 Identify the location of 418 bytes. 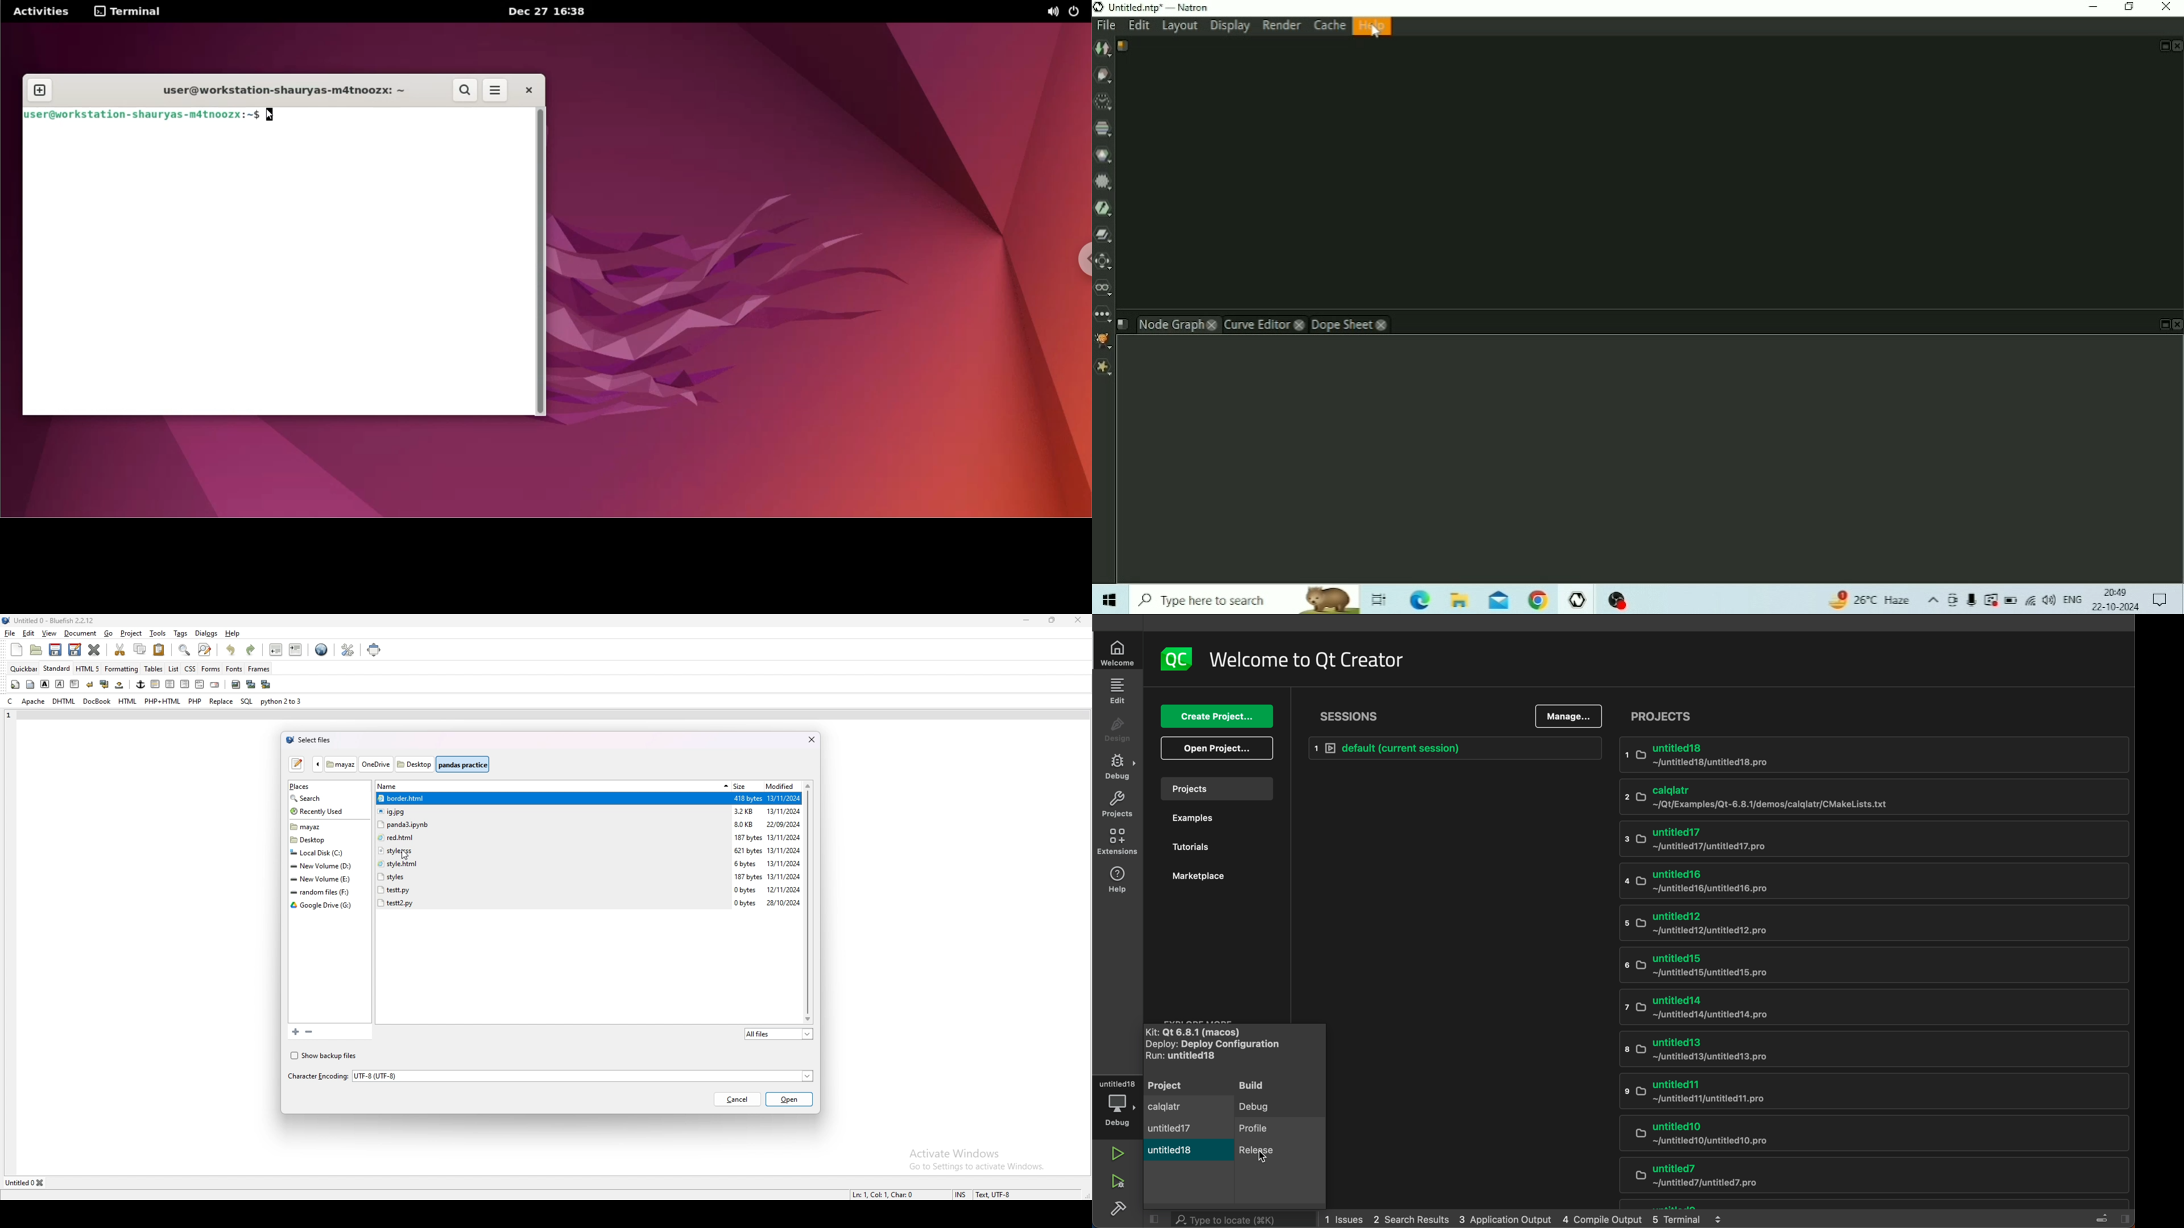
(747, 799).